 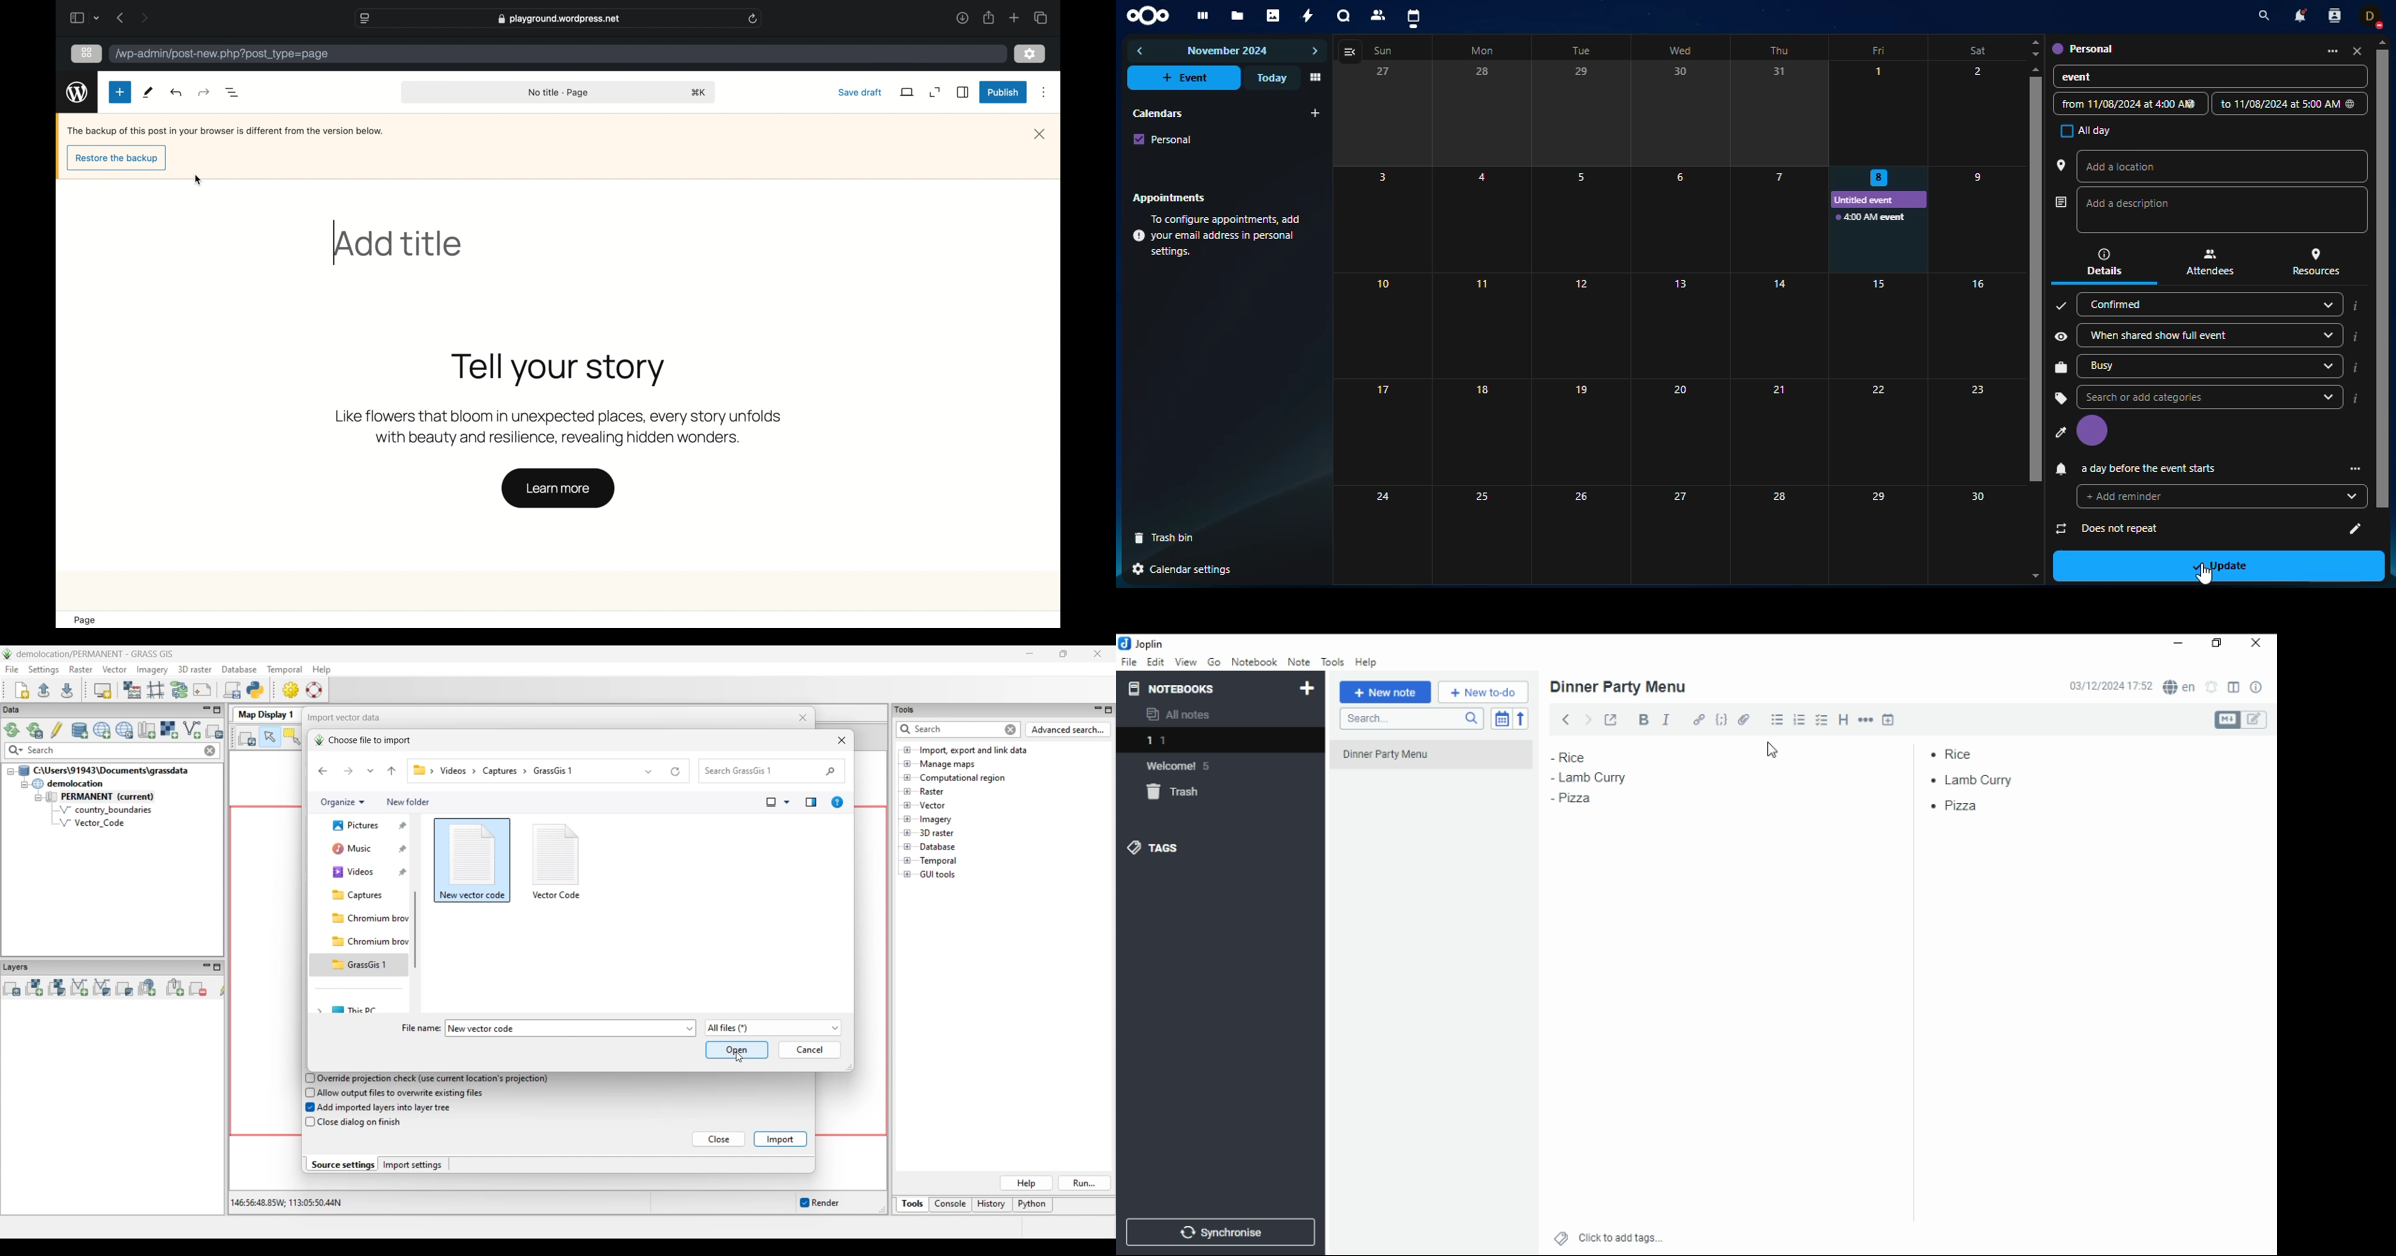 I want to click on update, so click(x=2239, y=566).